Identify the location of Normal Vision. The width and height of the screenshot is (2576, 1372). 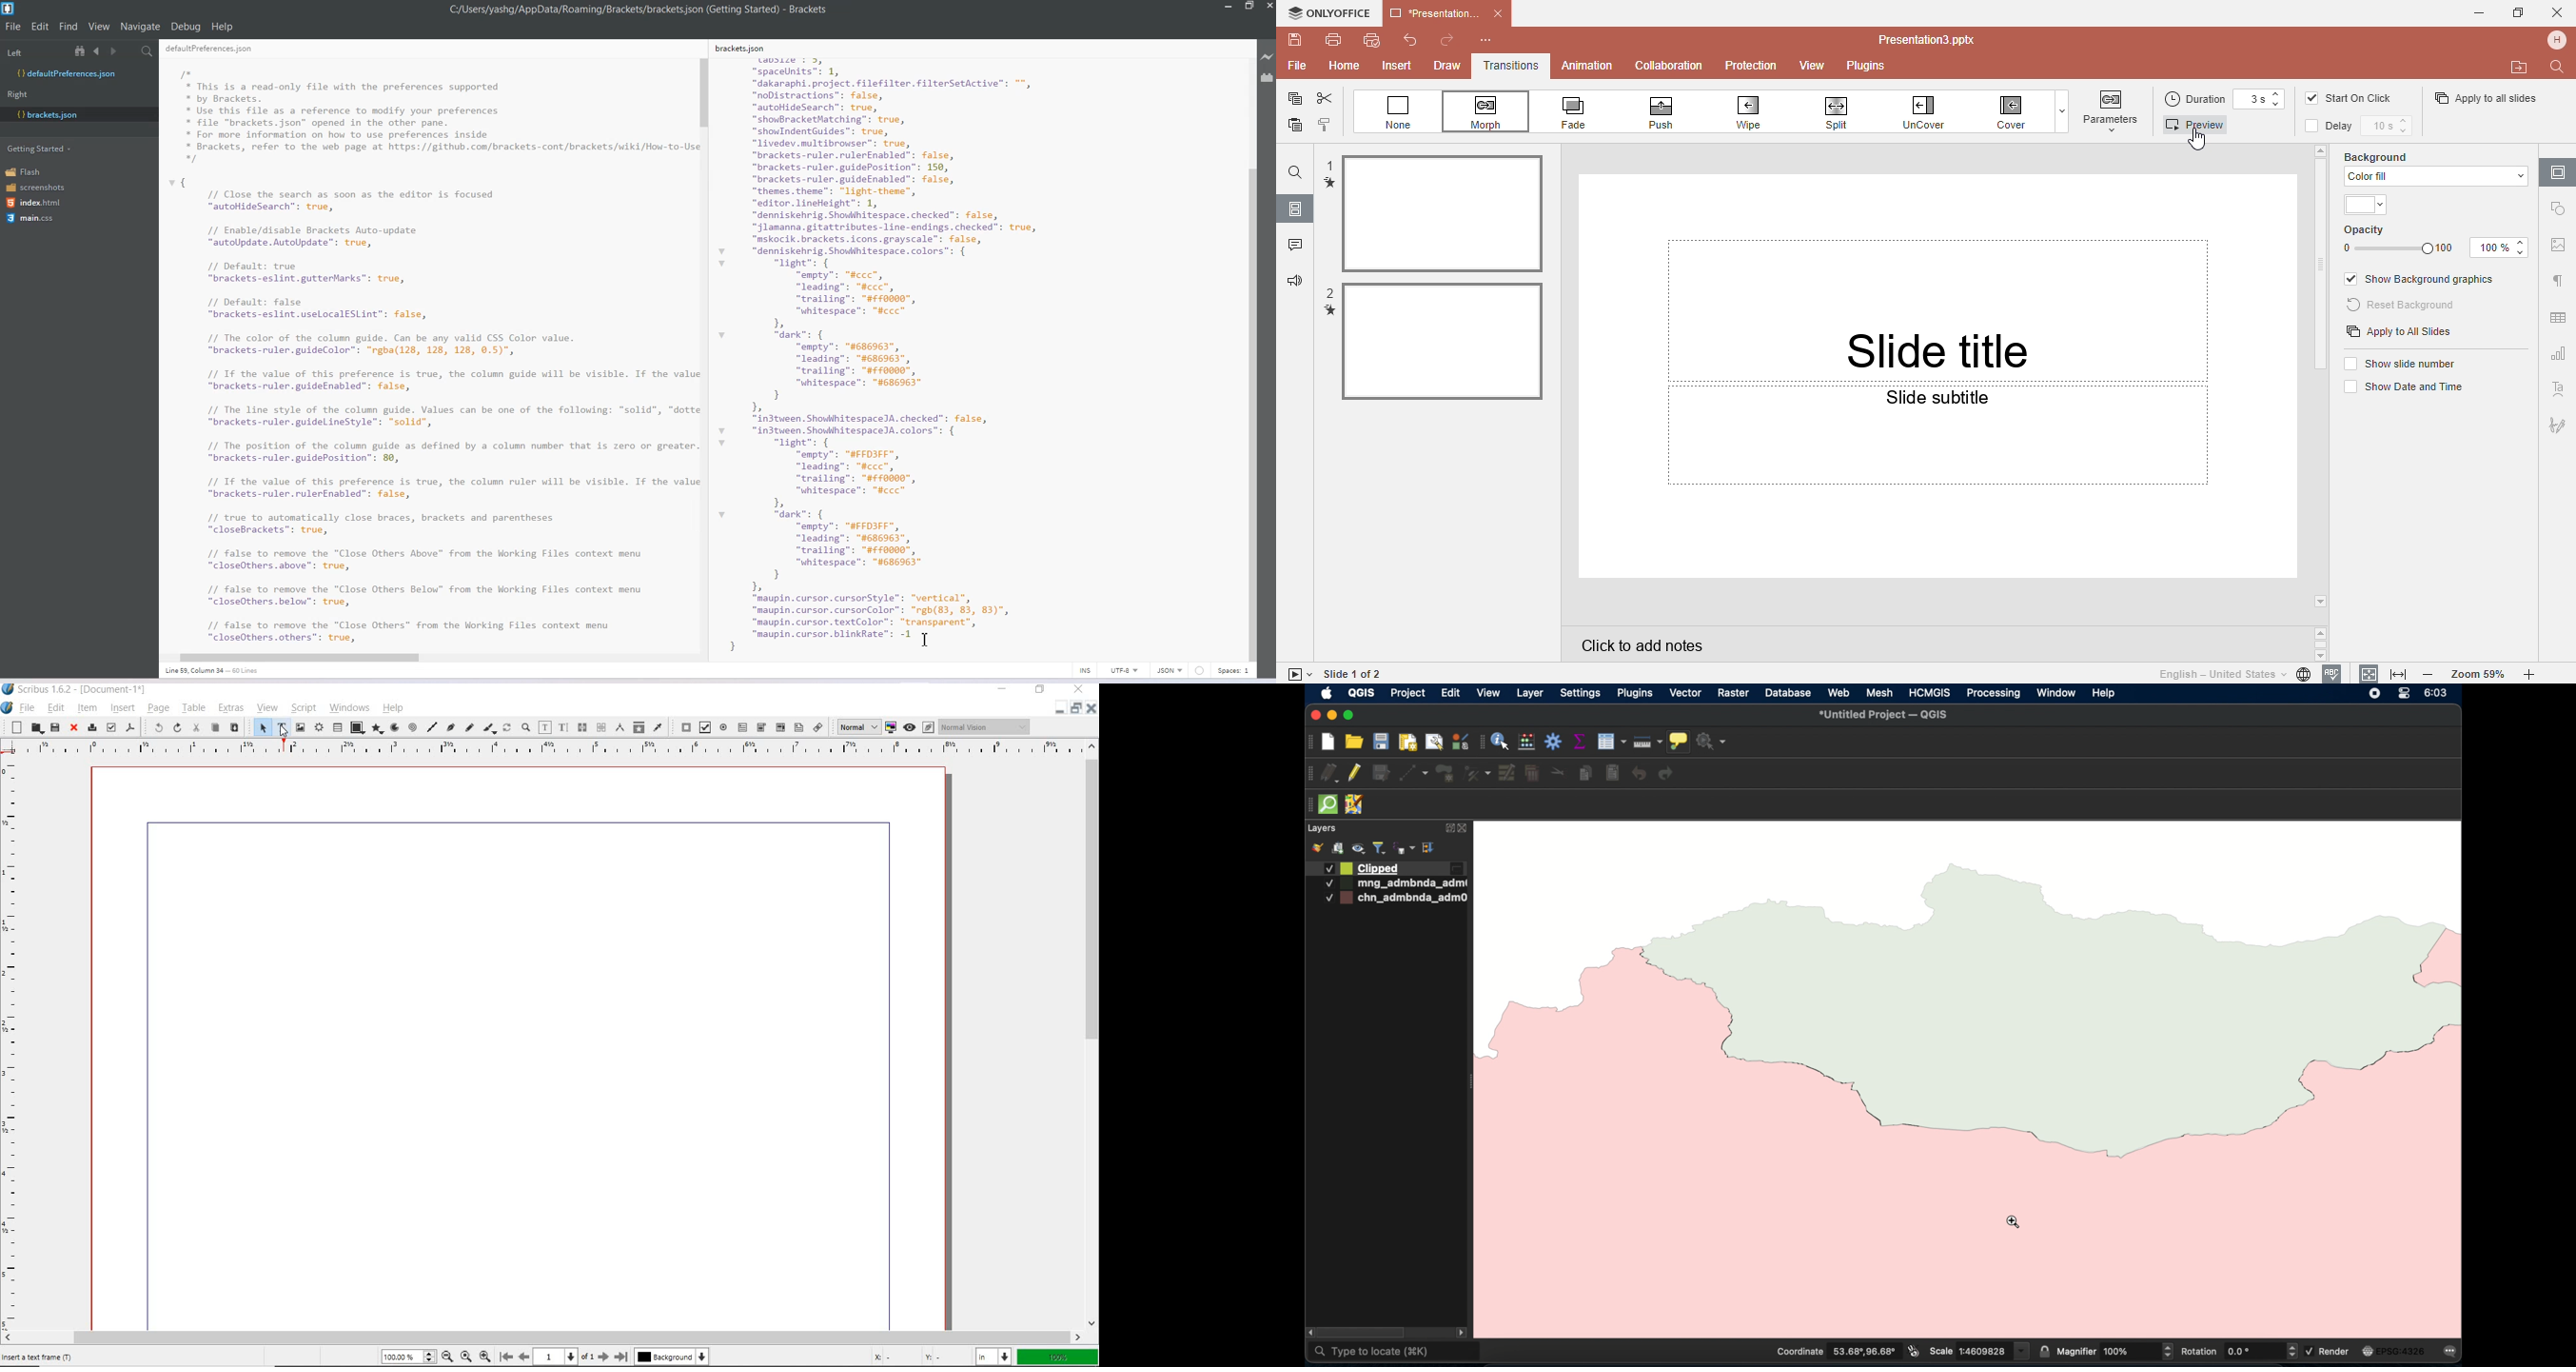
(986, 728).